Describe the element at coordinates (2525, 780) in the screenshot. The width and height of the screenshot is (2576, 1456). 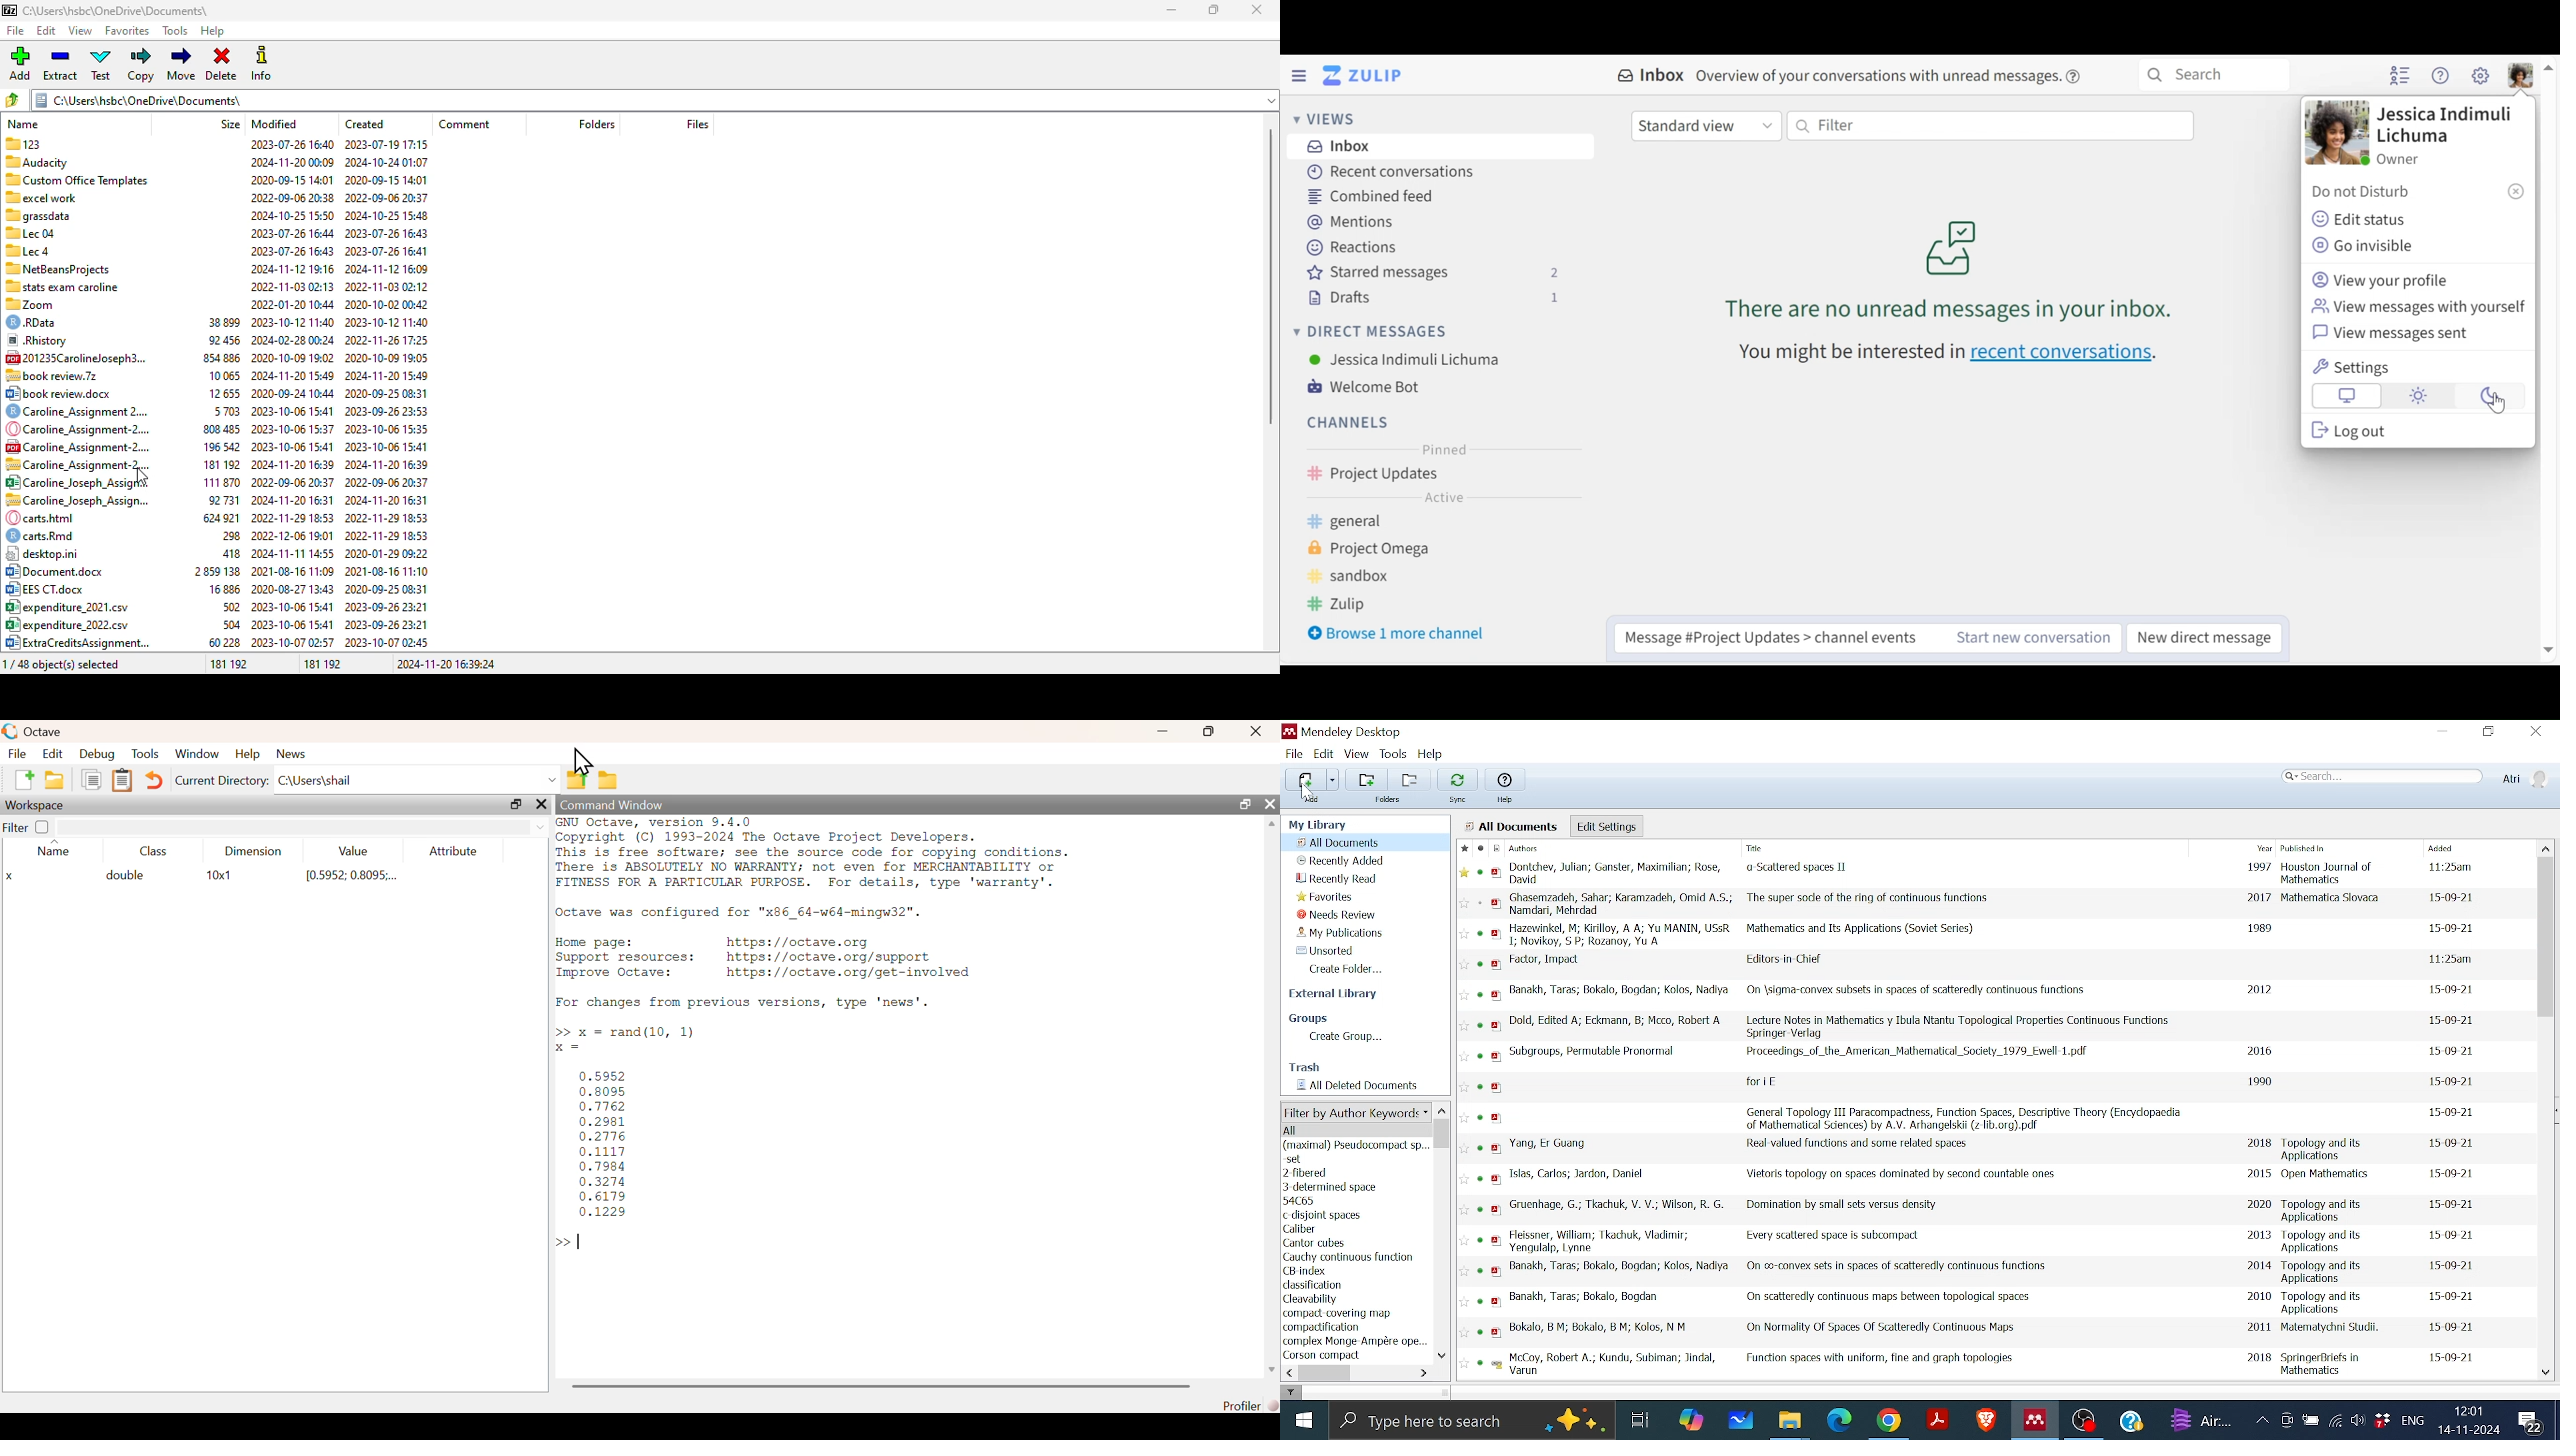
I see `Profile` at that location.